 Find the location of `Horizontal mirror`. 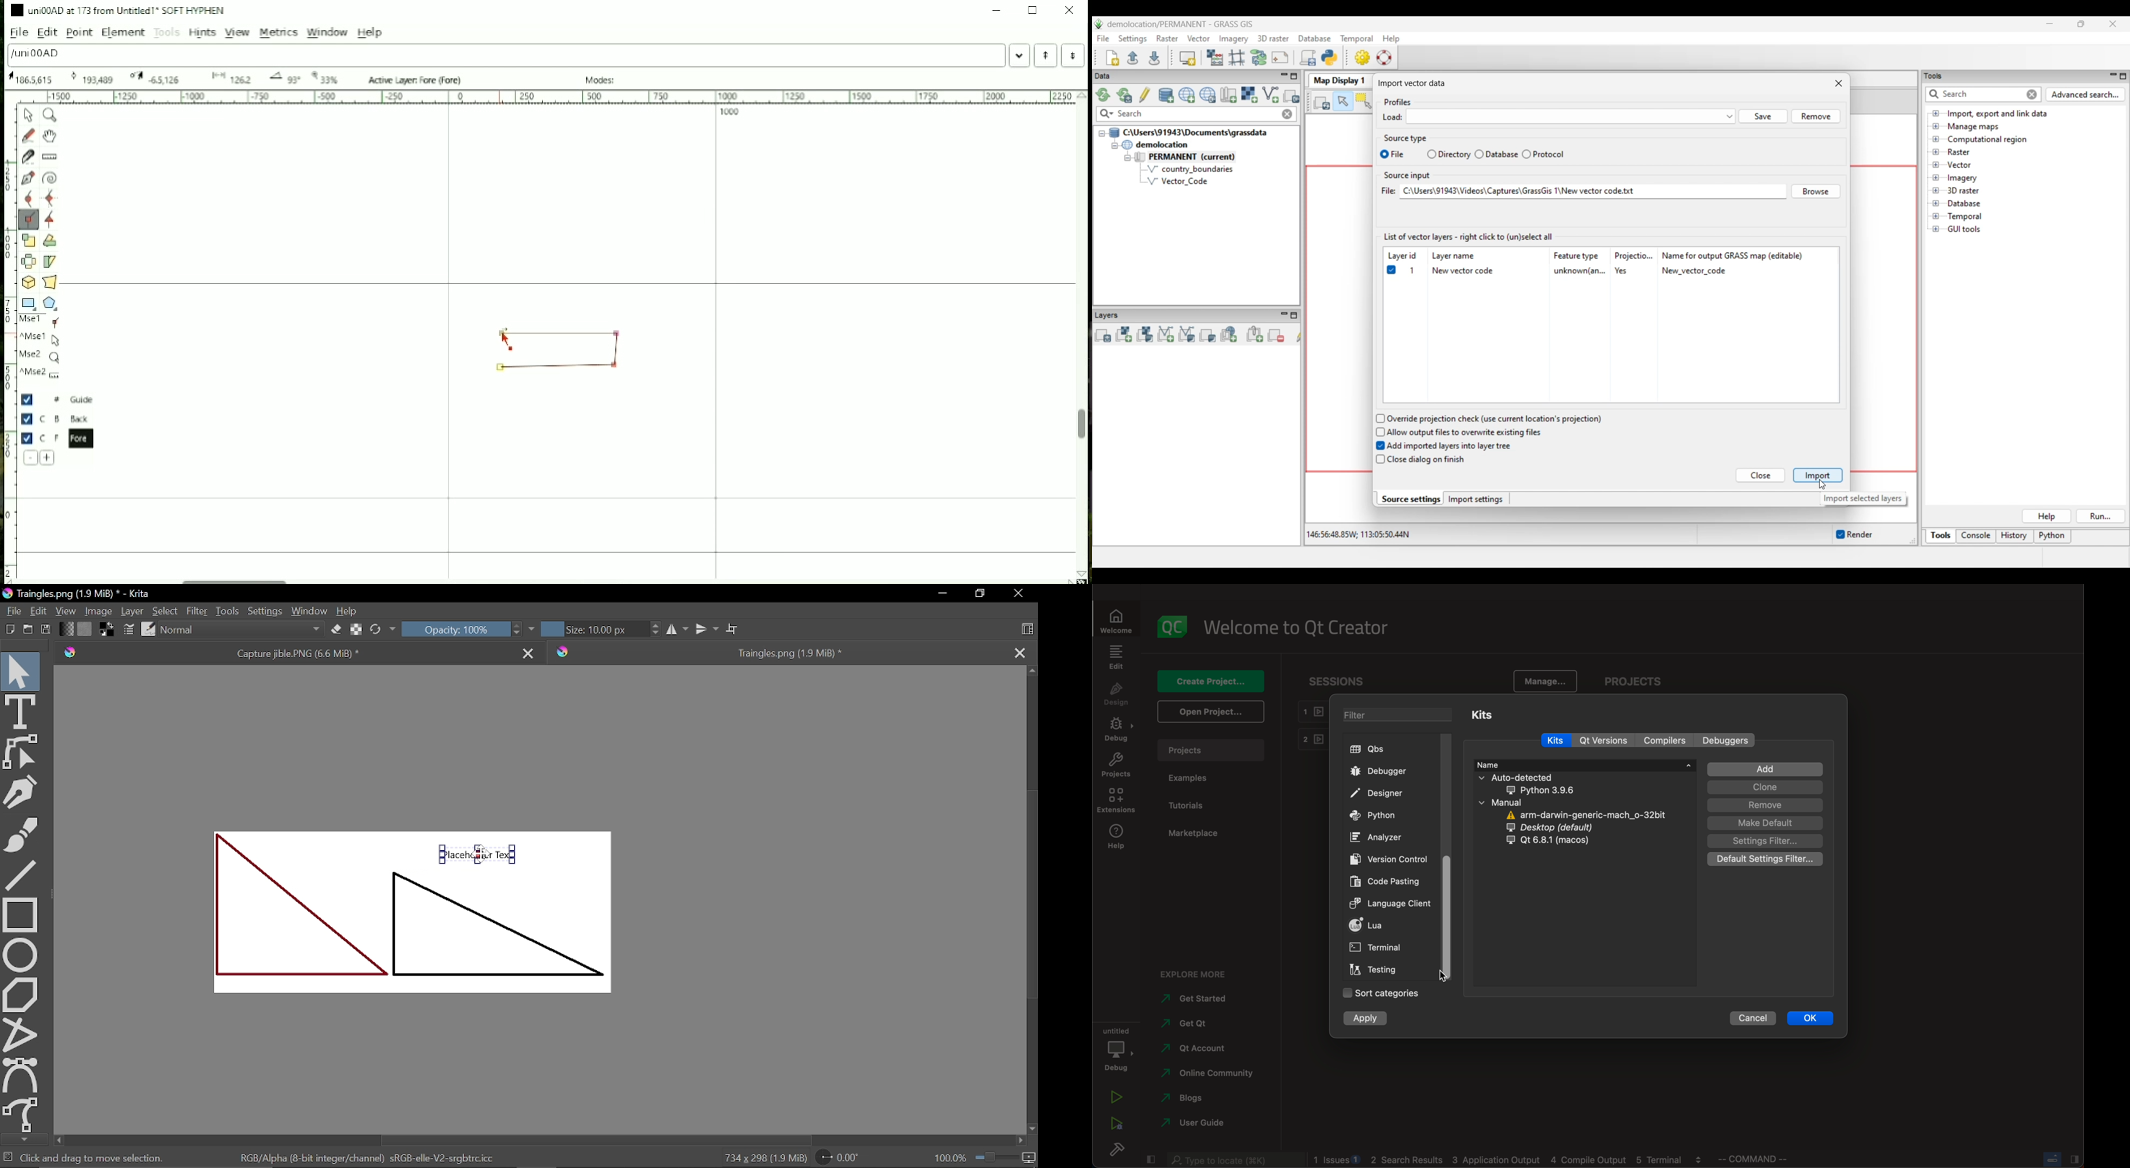

Horizontal mirror is located at coordinates (678, 630).